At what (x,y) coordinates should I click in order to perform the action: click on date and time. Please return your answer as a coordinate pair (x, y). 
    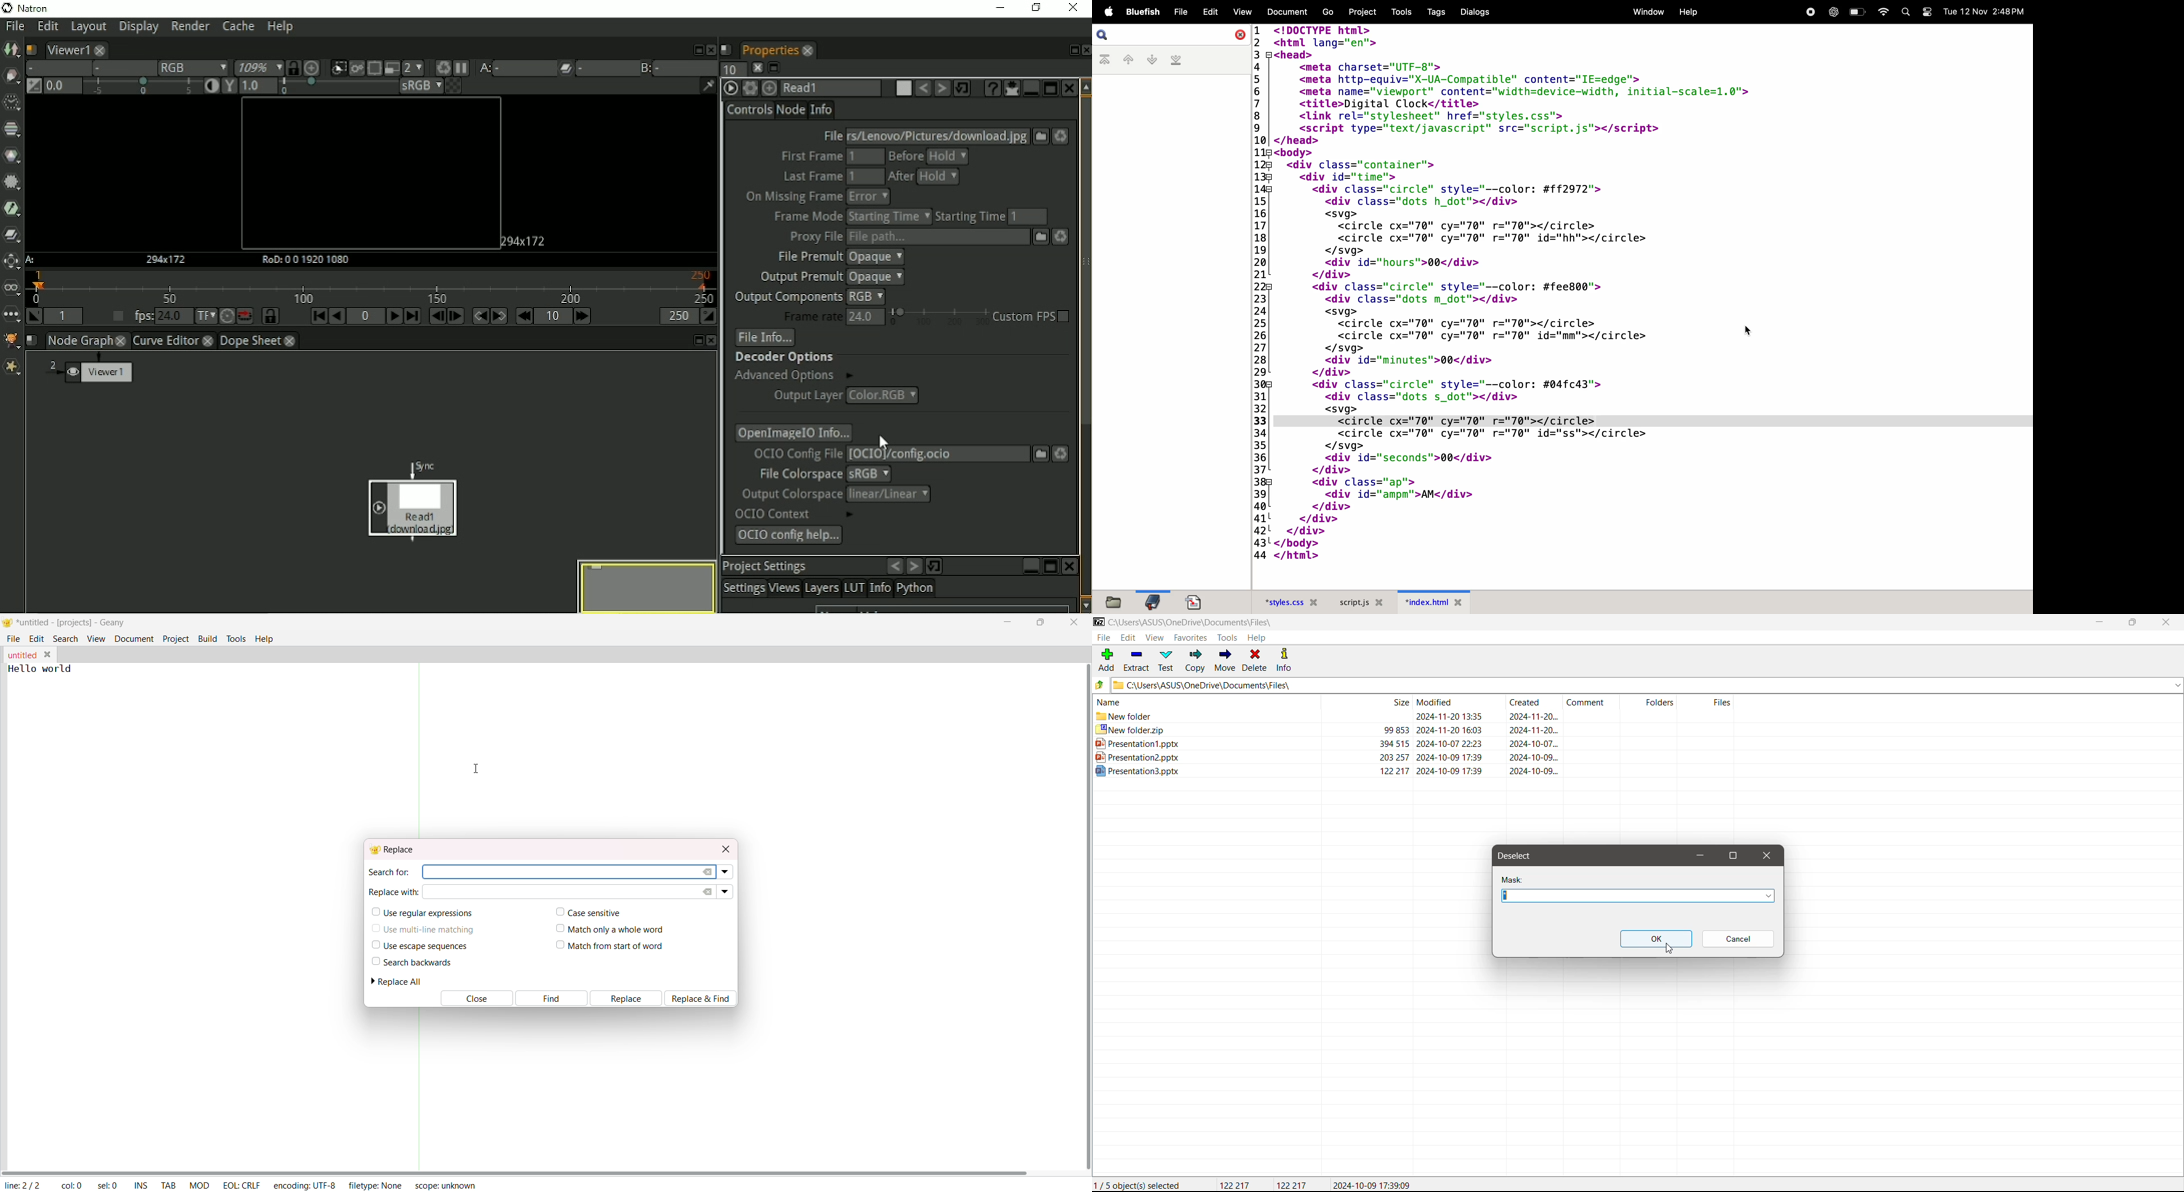
    Looking at the image, I should click on (1985, 11).